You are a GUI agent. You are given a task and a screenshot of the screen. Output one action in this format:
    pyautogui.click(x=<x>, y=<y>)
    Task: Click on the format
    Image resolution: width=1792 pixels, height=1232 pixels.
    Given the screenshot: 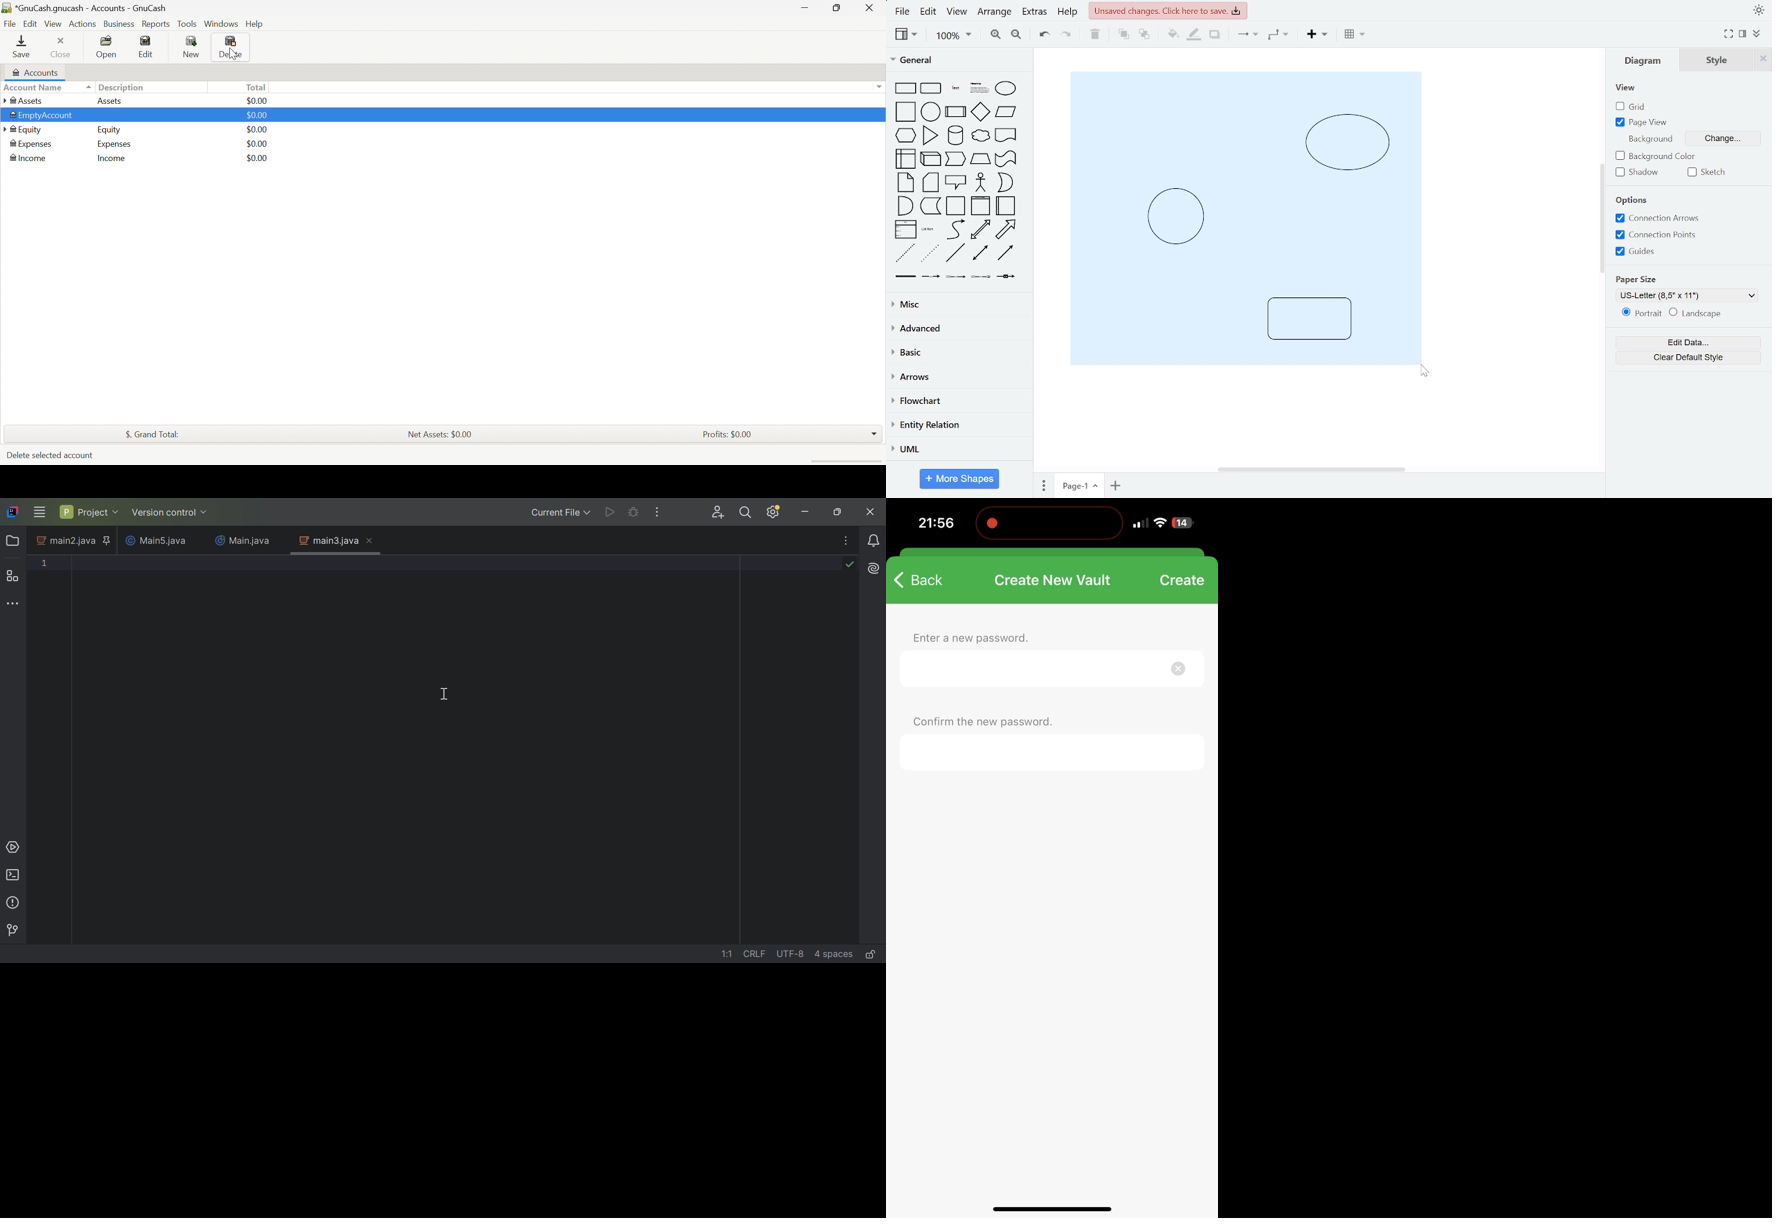 What is the action you would take?
    pyautogui.click(x=1742, y=34)
    